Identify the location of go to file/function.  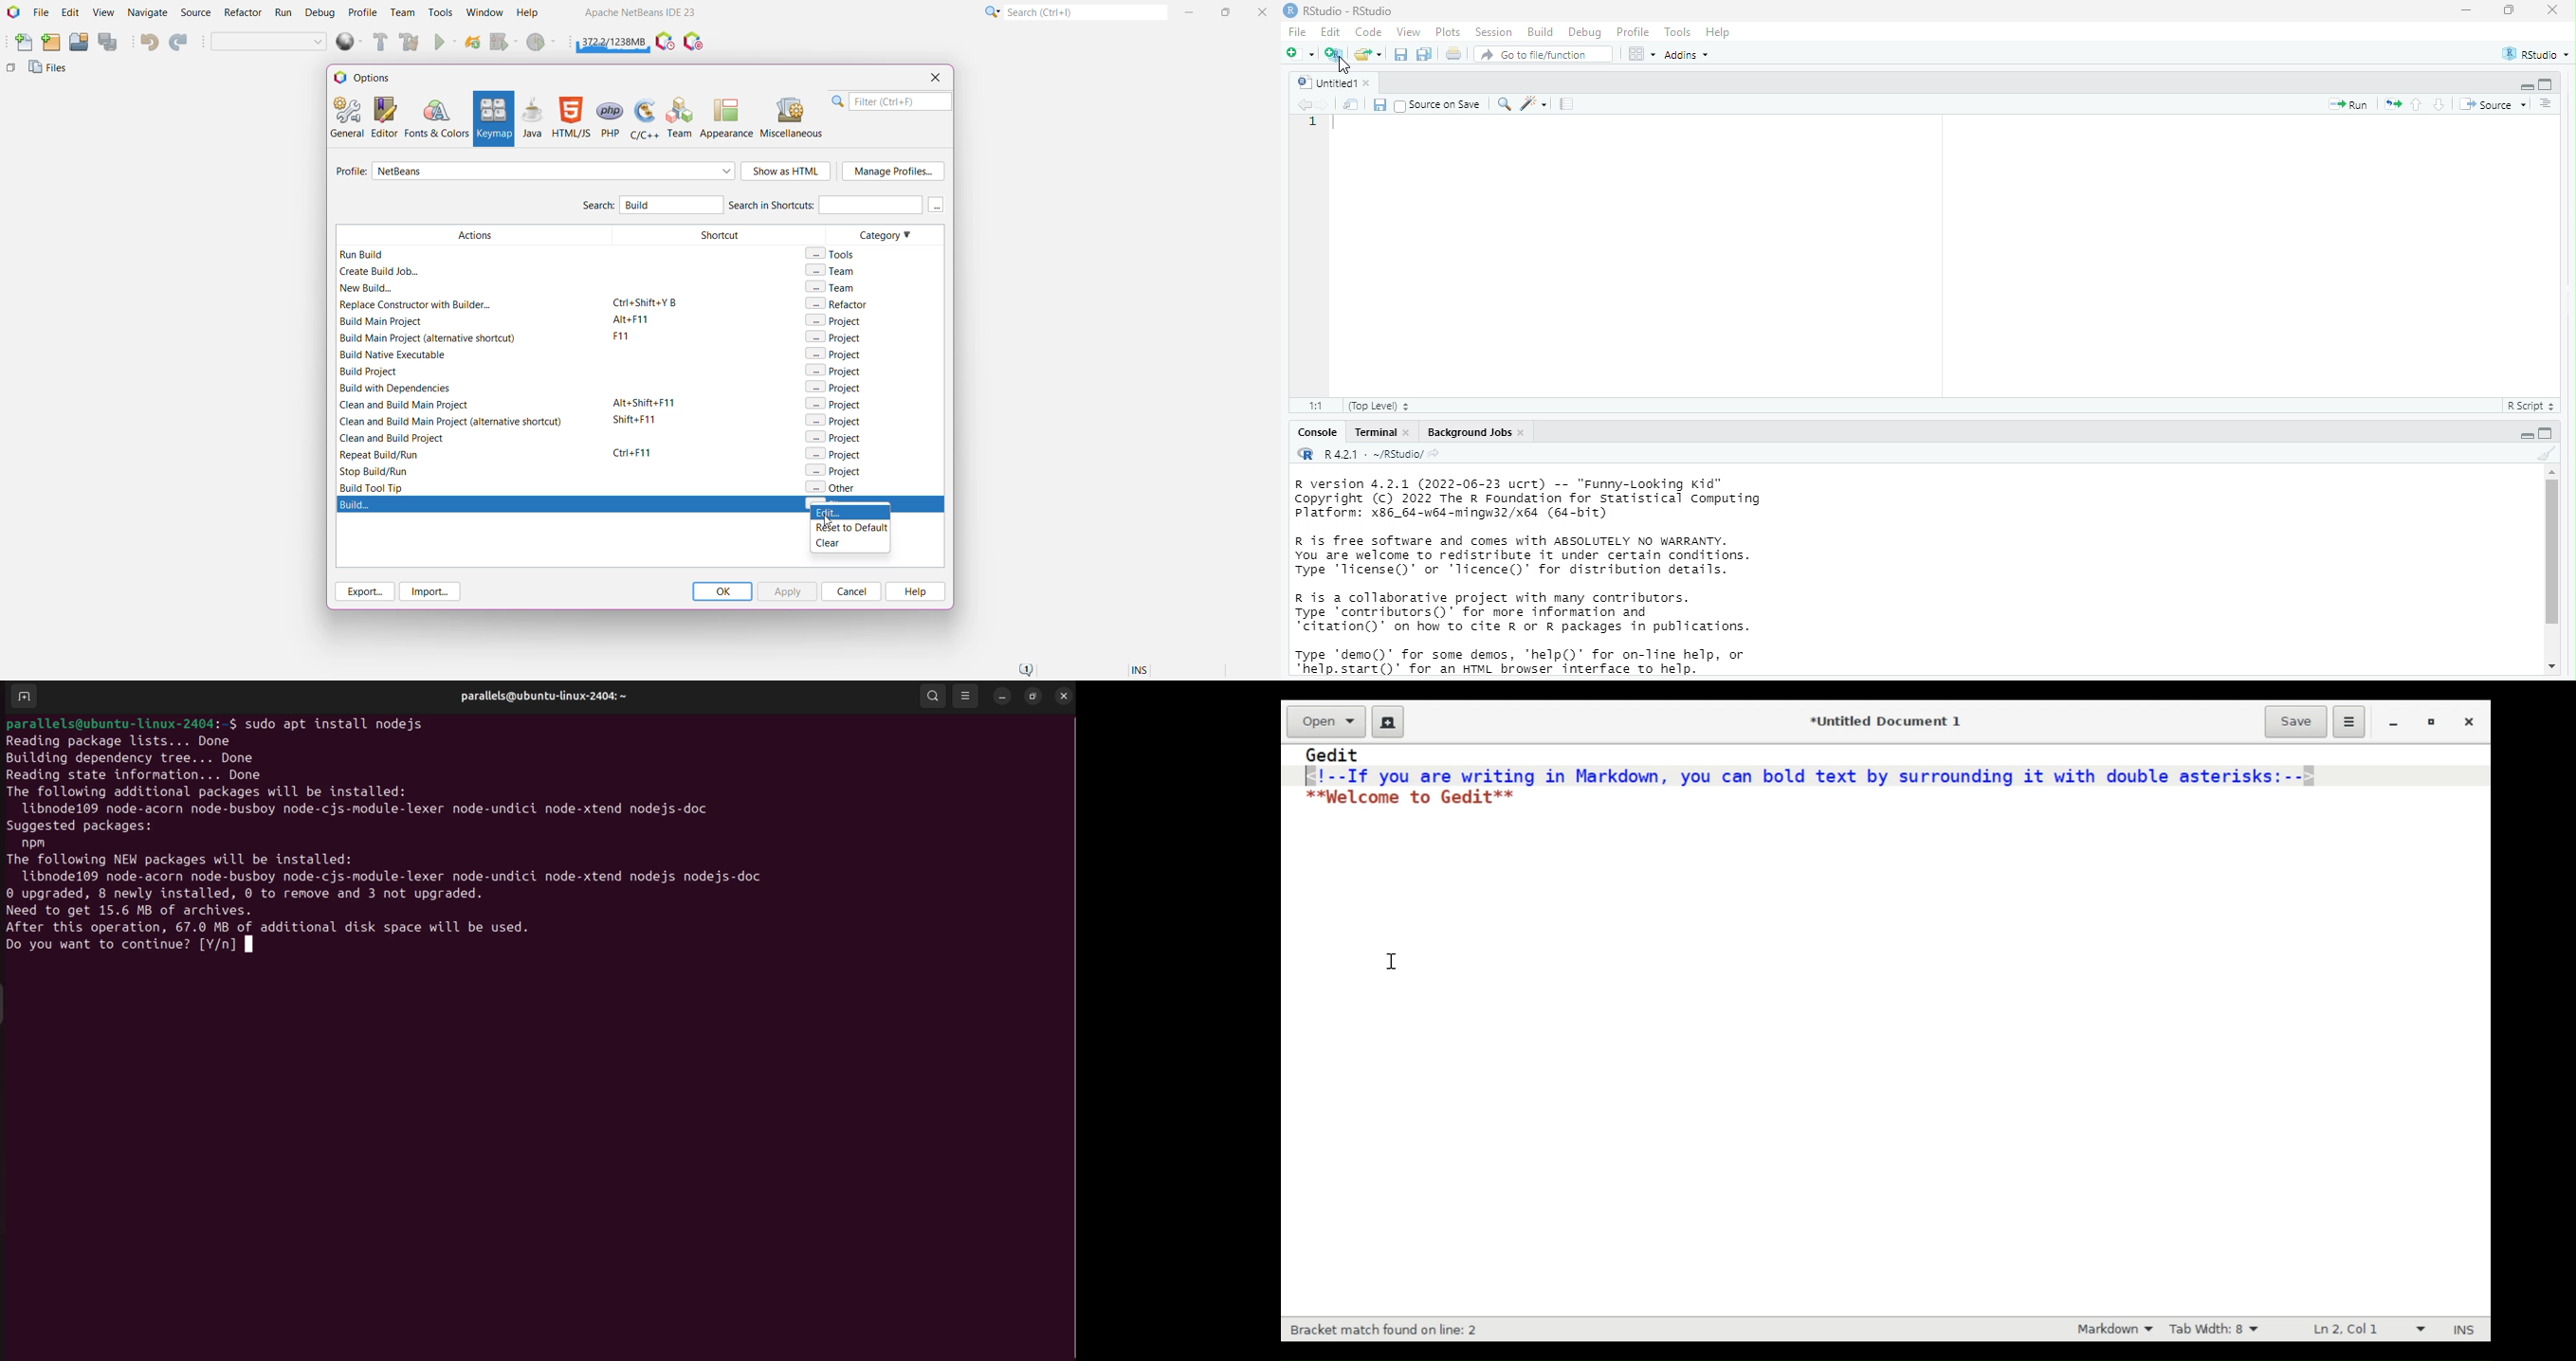
(1541, 54).